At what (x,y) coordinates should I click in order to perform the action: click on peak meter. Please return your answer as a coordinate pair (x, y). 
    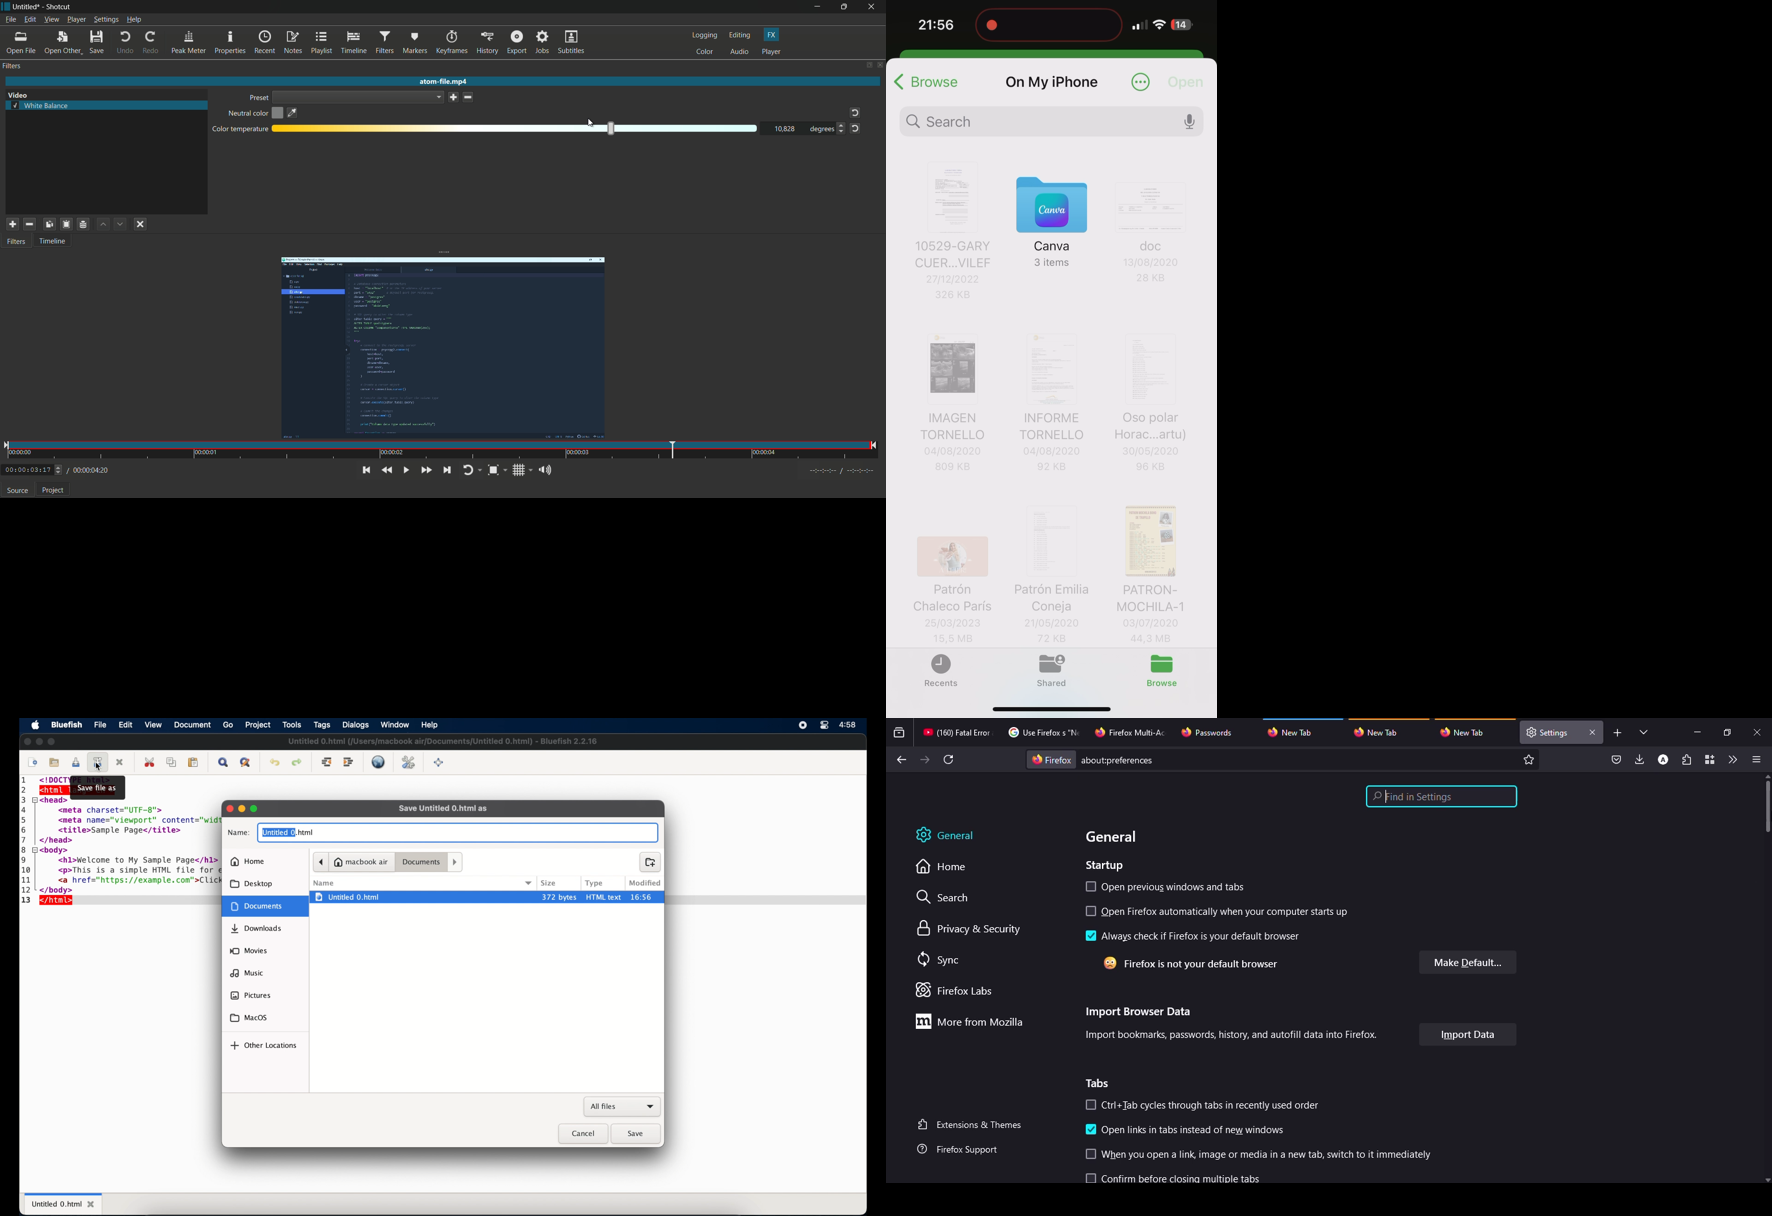
    Looking at the image, I should click on (189, 42).